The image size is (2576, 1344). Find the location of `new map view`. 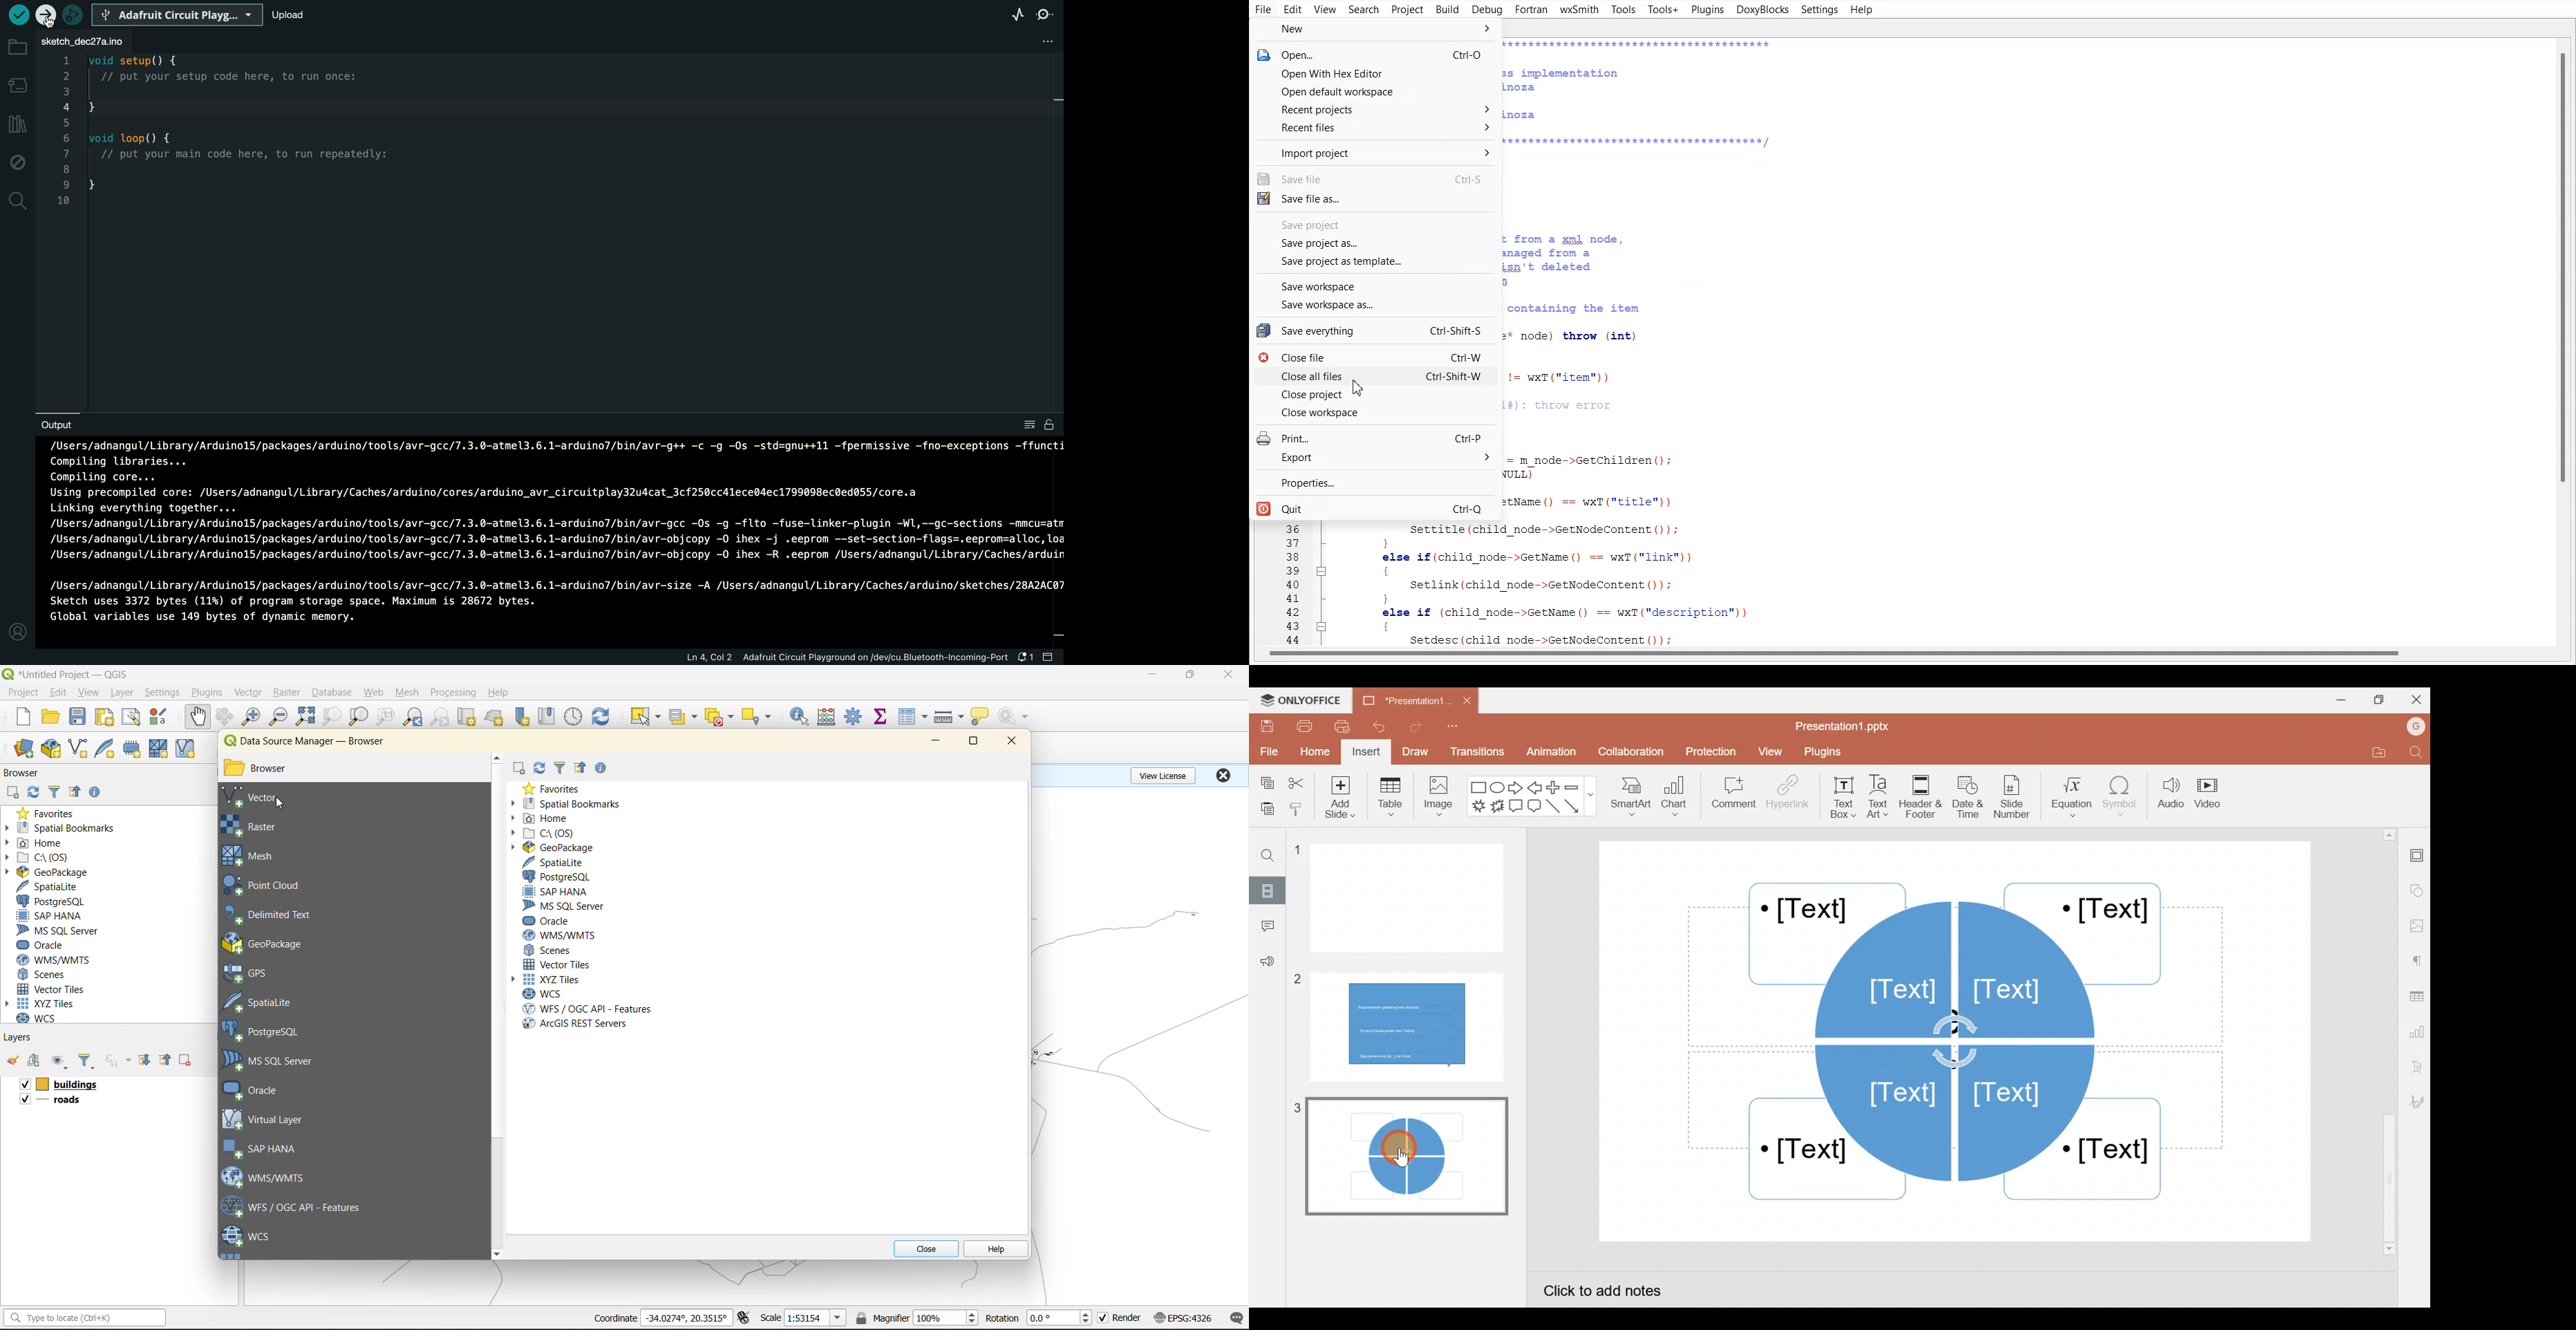

new map view is located at coordinates (468, 719).